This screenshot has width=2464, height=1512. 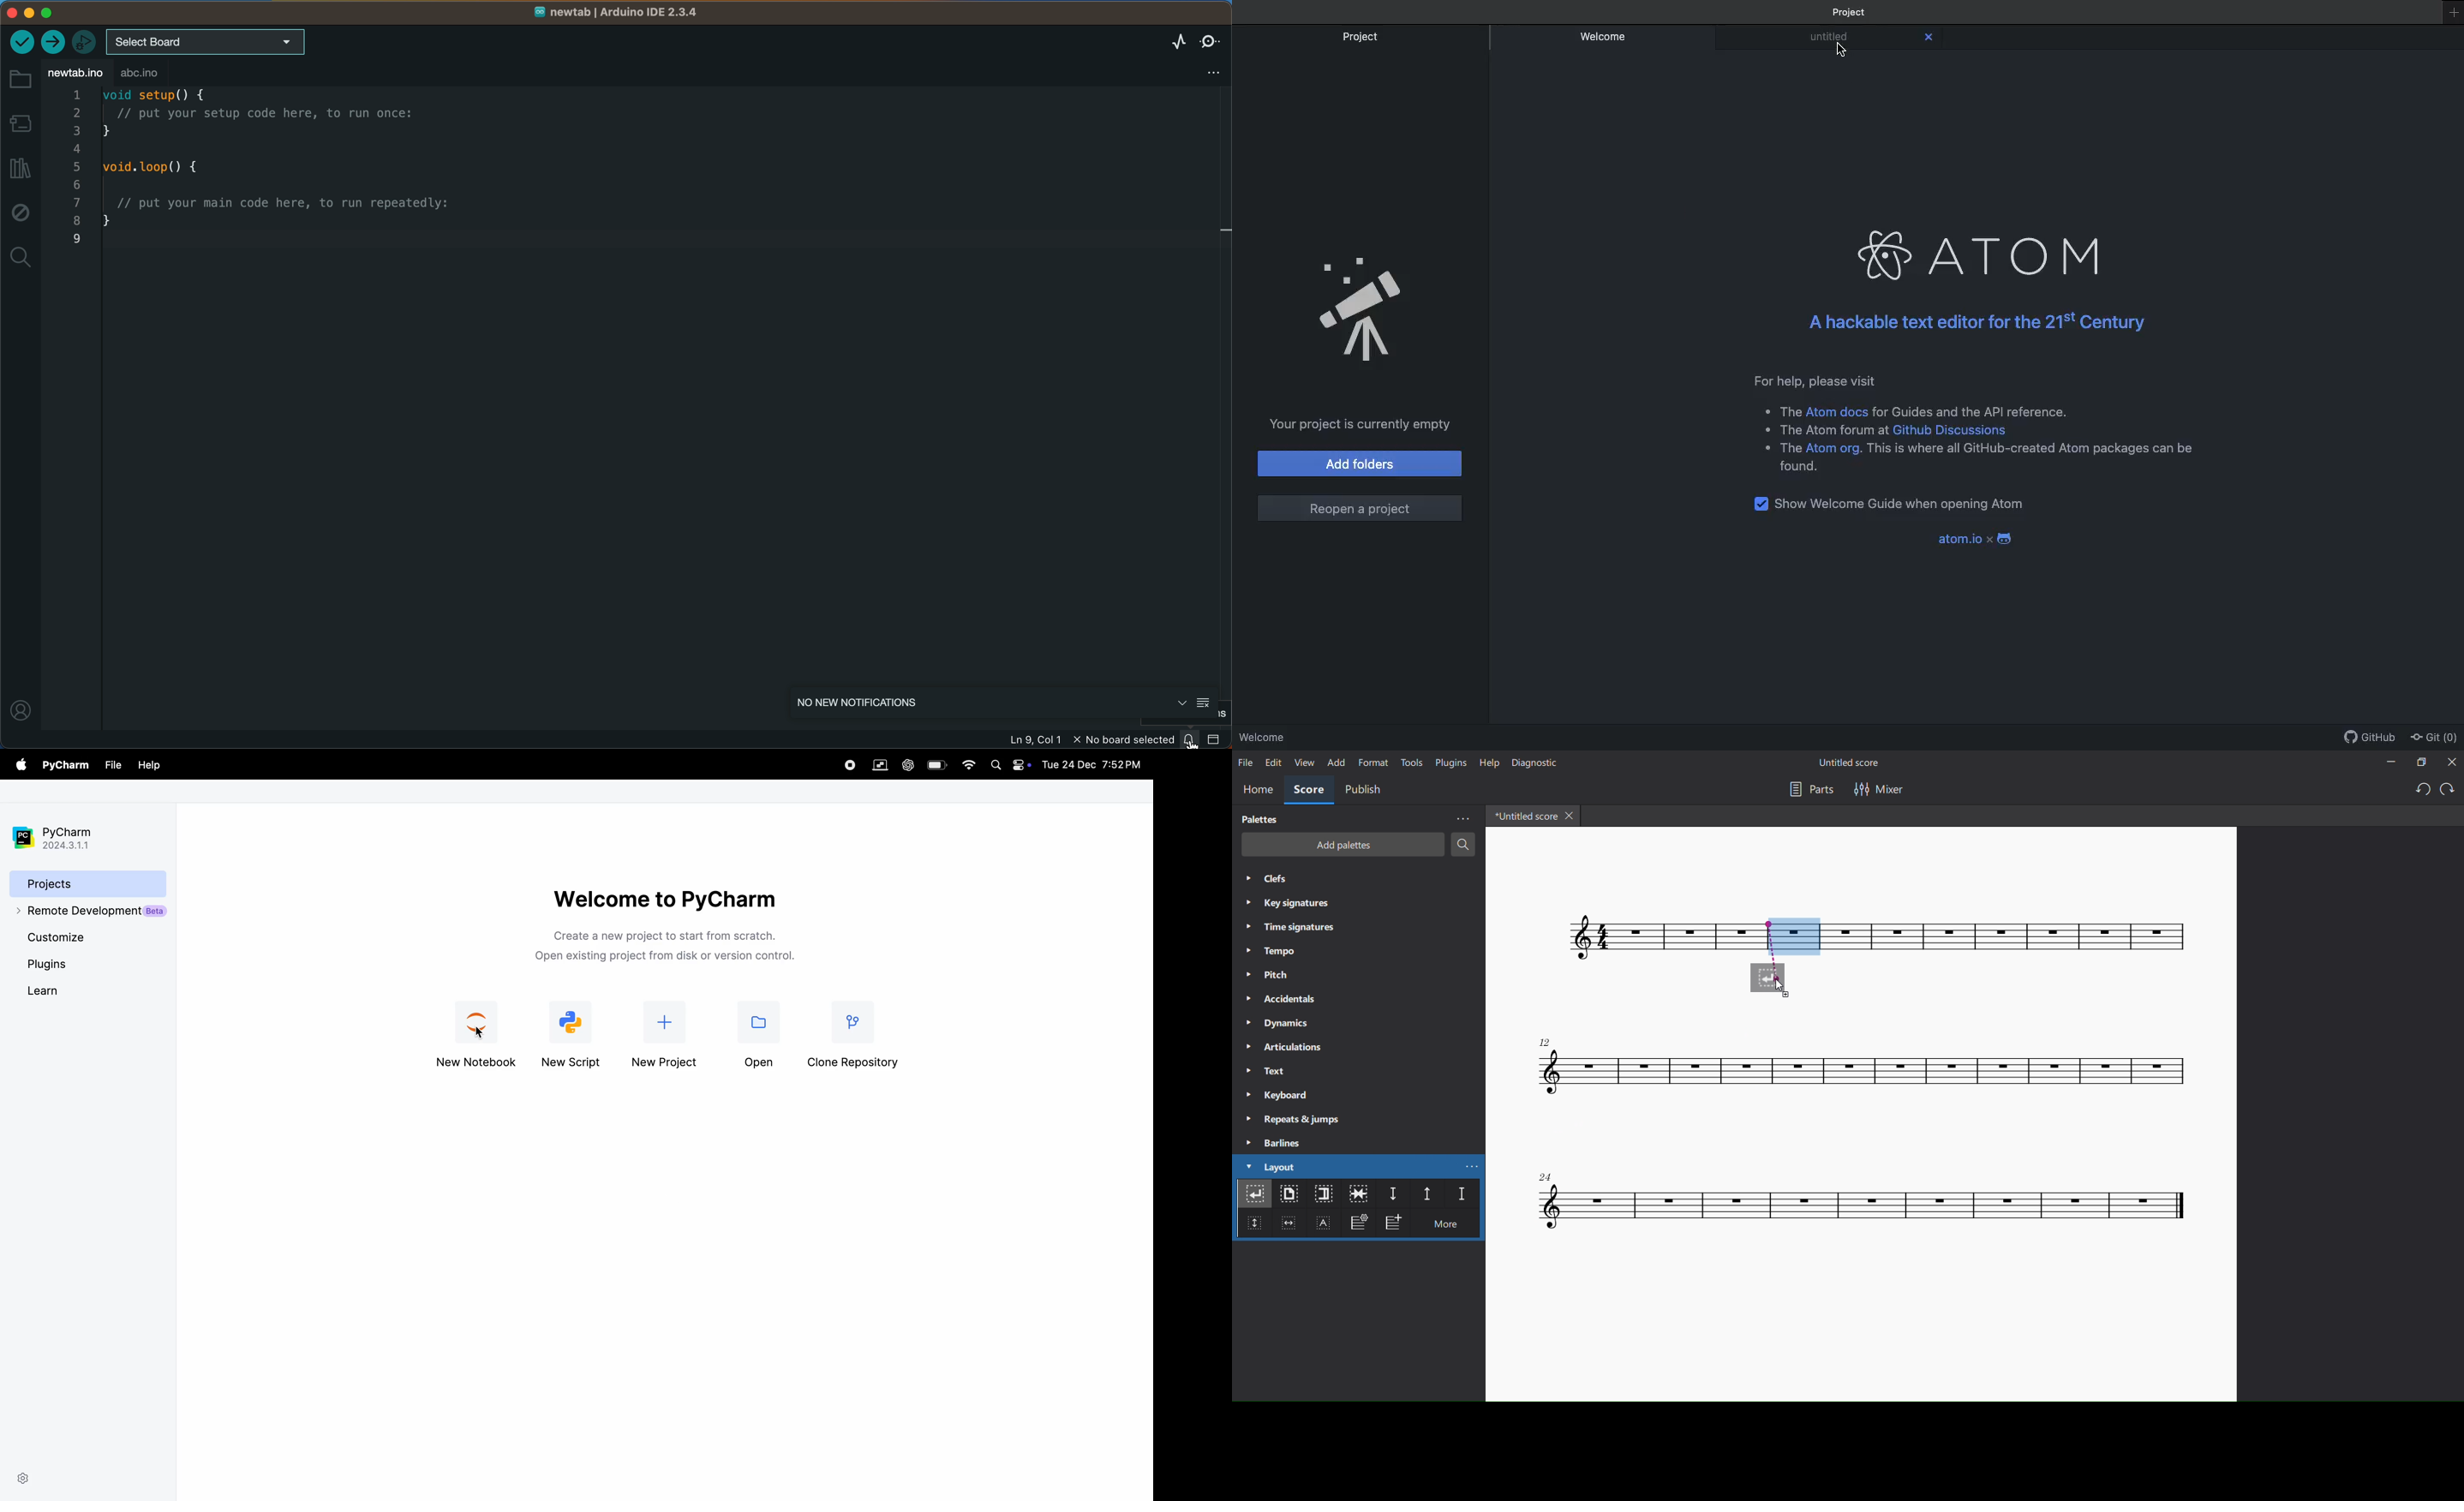 What do you see at coordinates (755, 1033) in the screenshot?
I see `open` at bounding box center [755, 1033].